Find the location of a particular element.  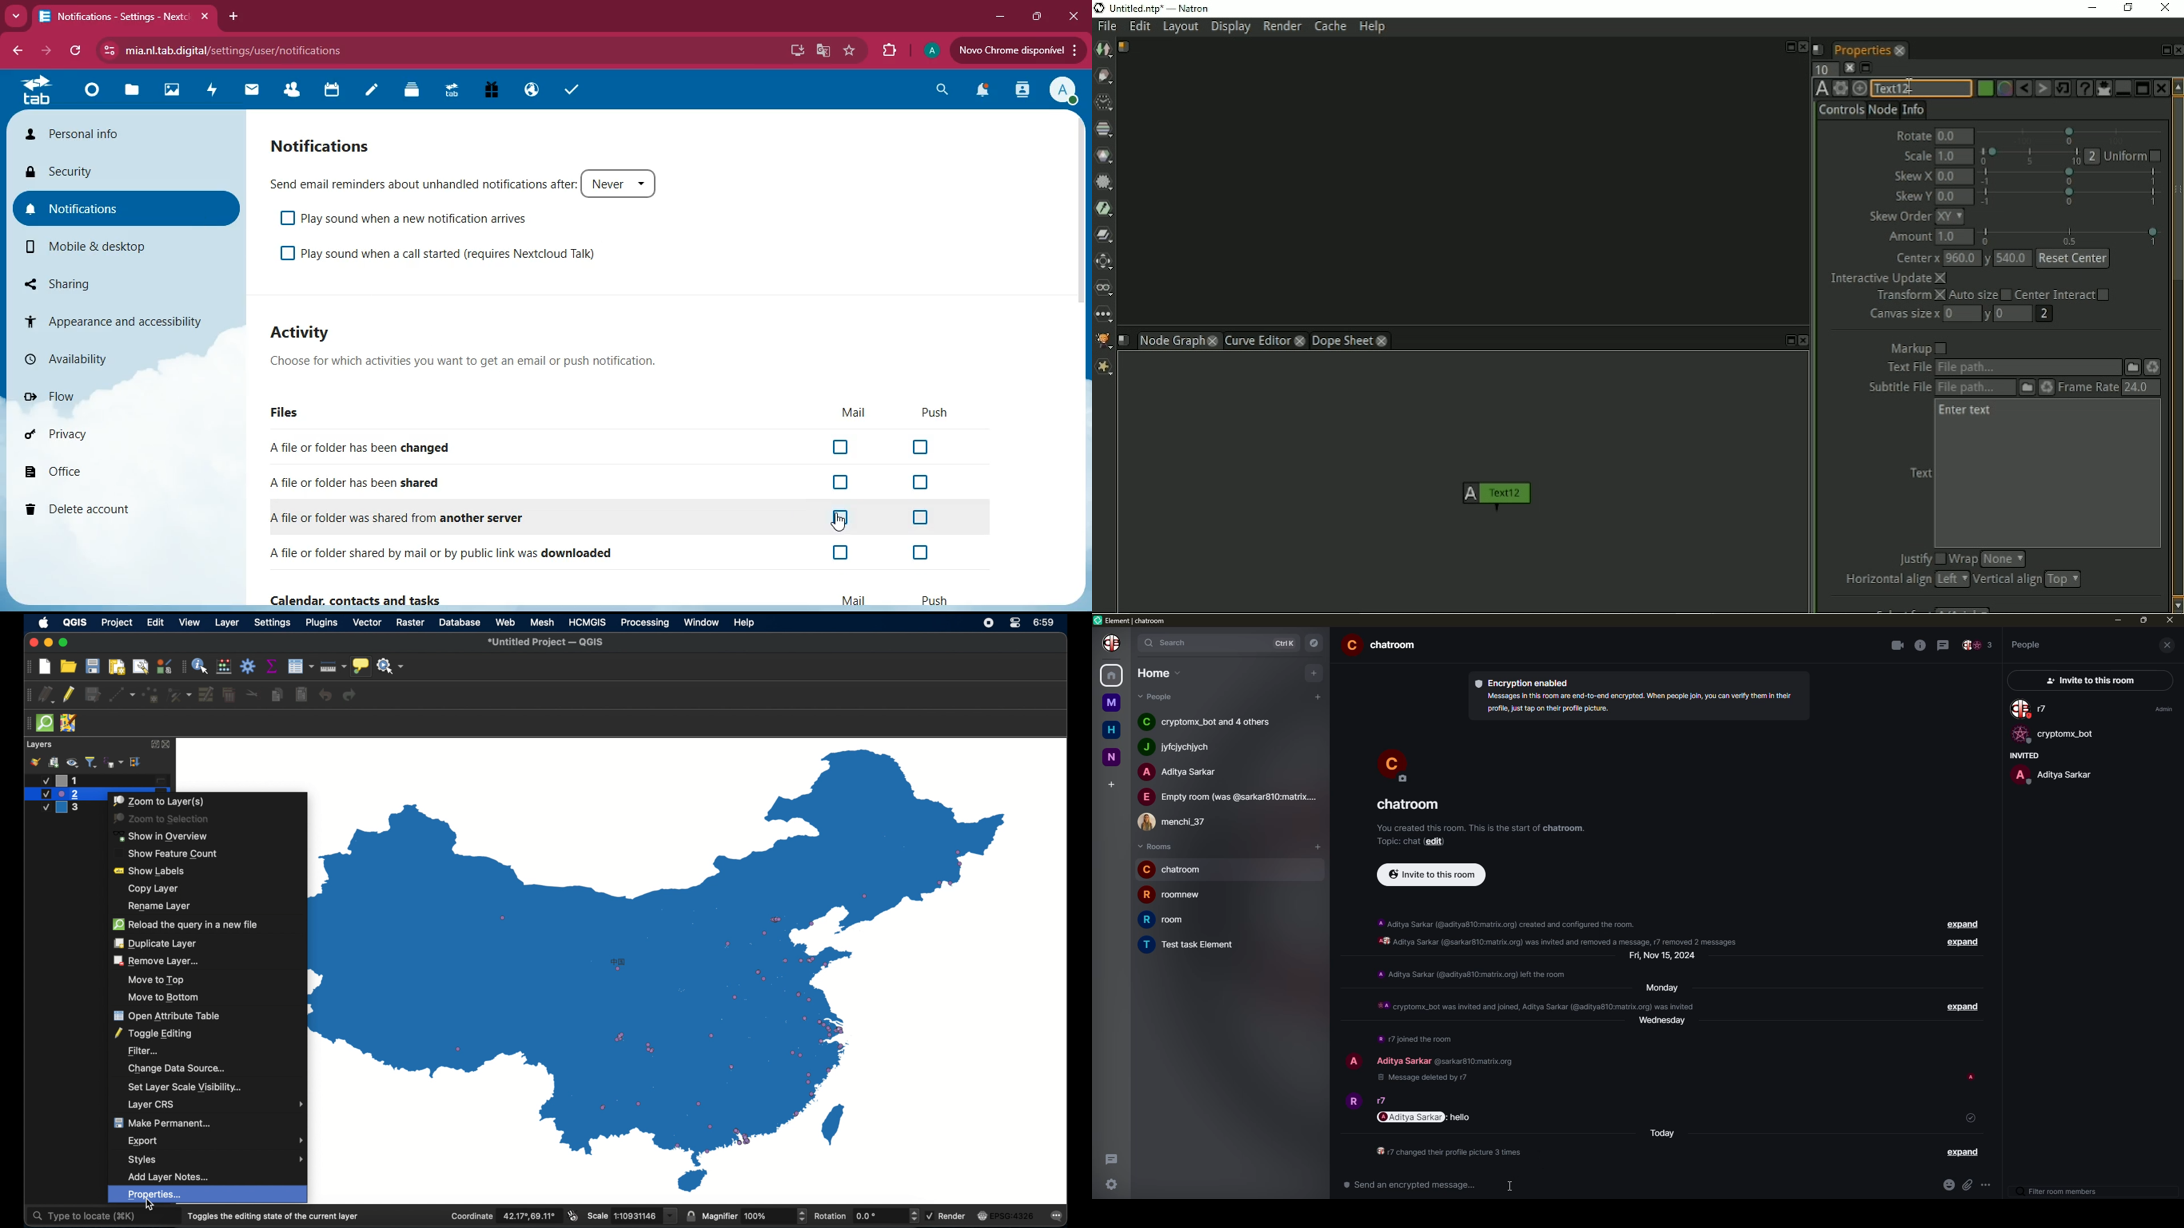

home is located at coordinates (1113, 731).